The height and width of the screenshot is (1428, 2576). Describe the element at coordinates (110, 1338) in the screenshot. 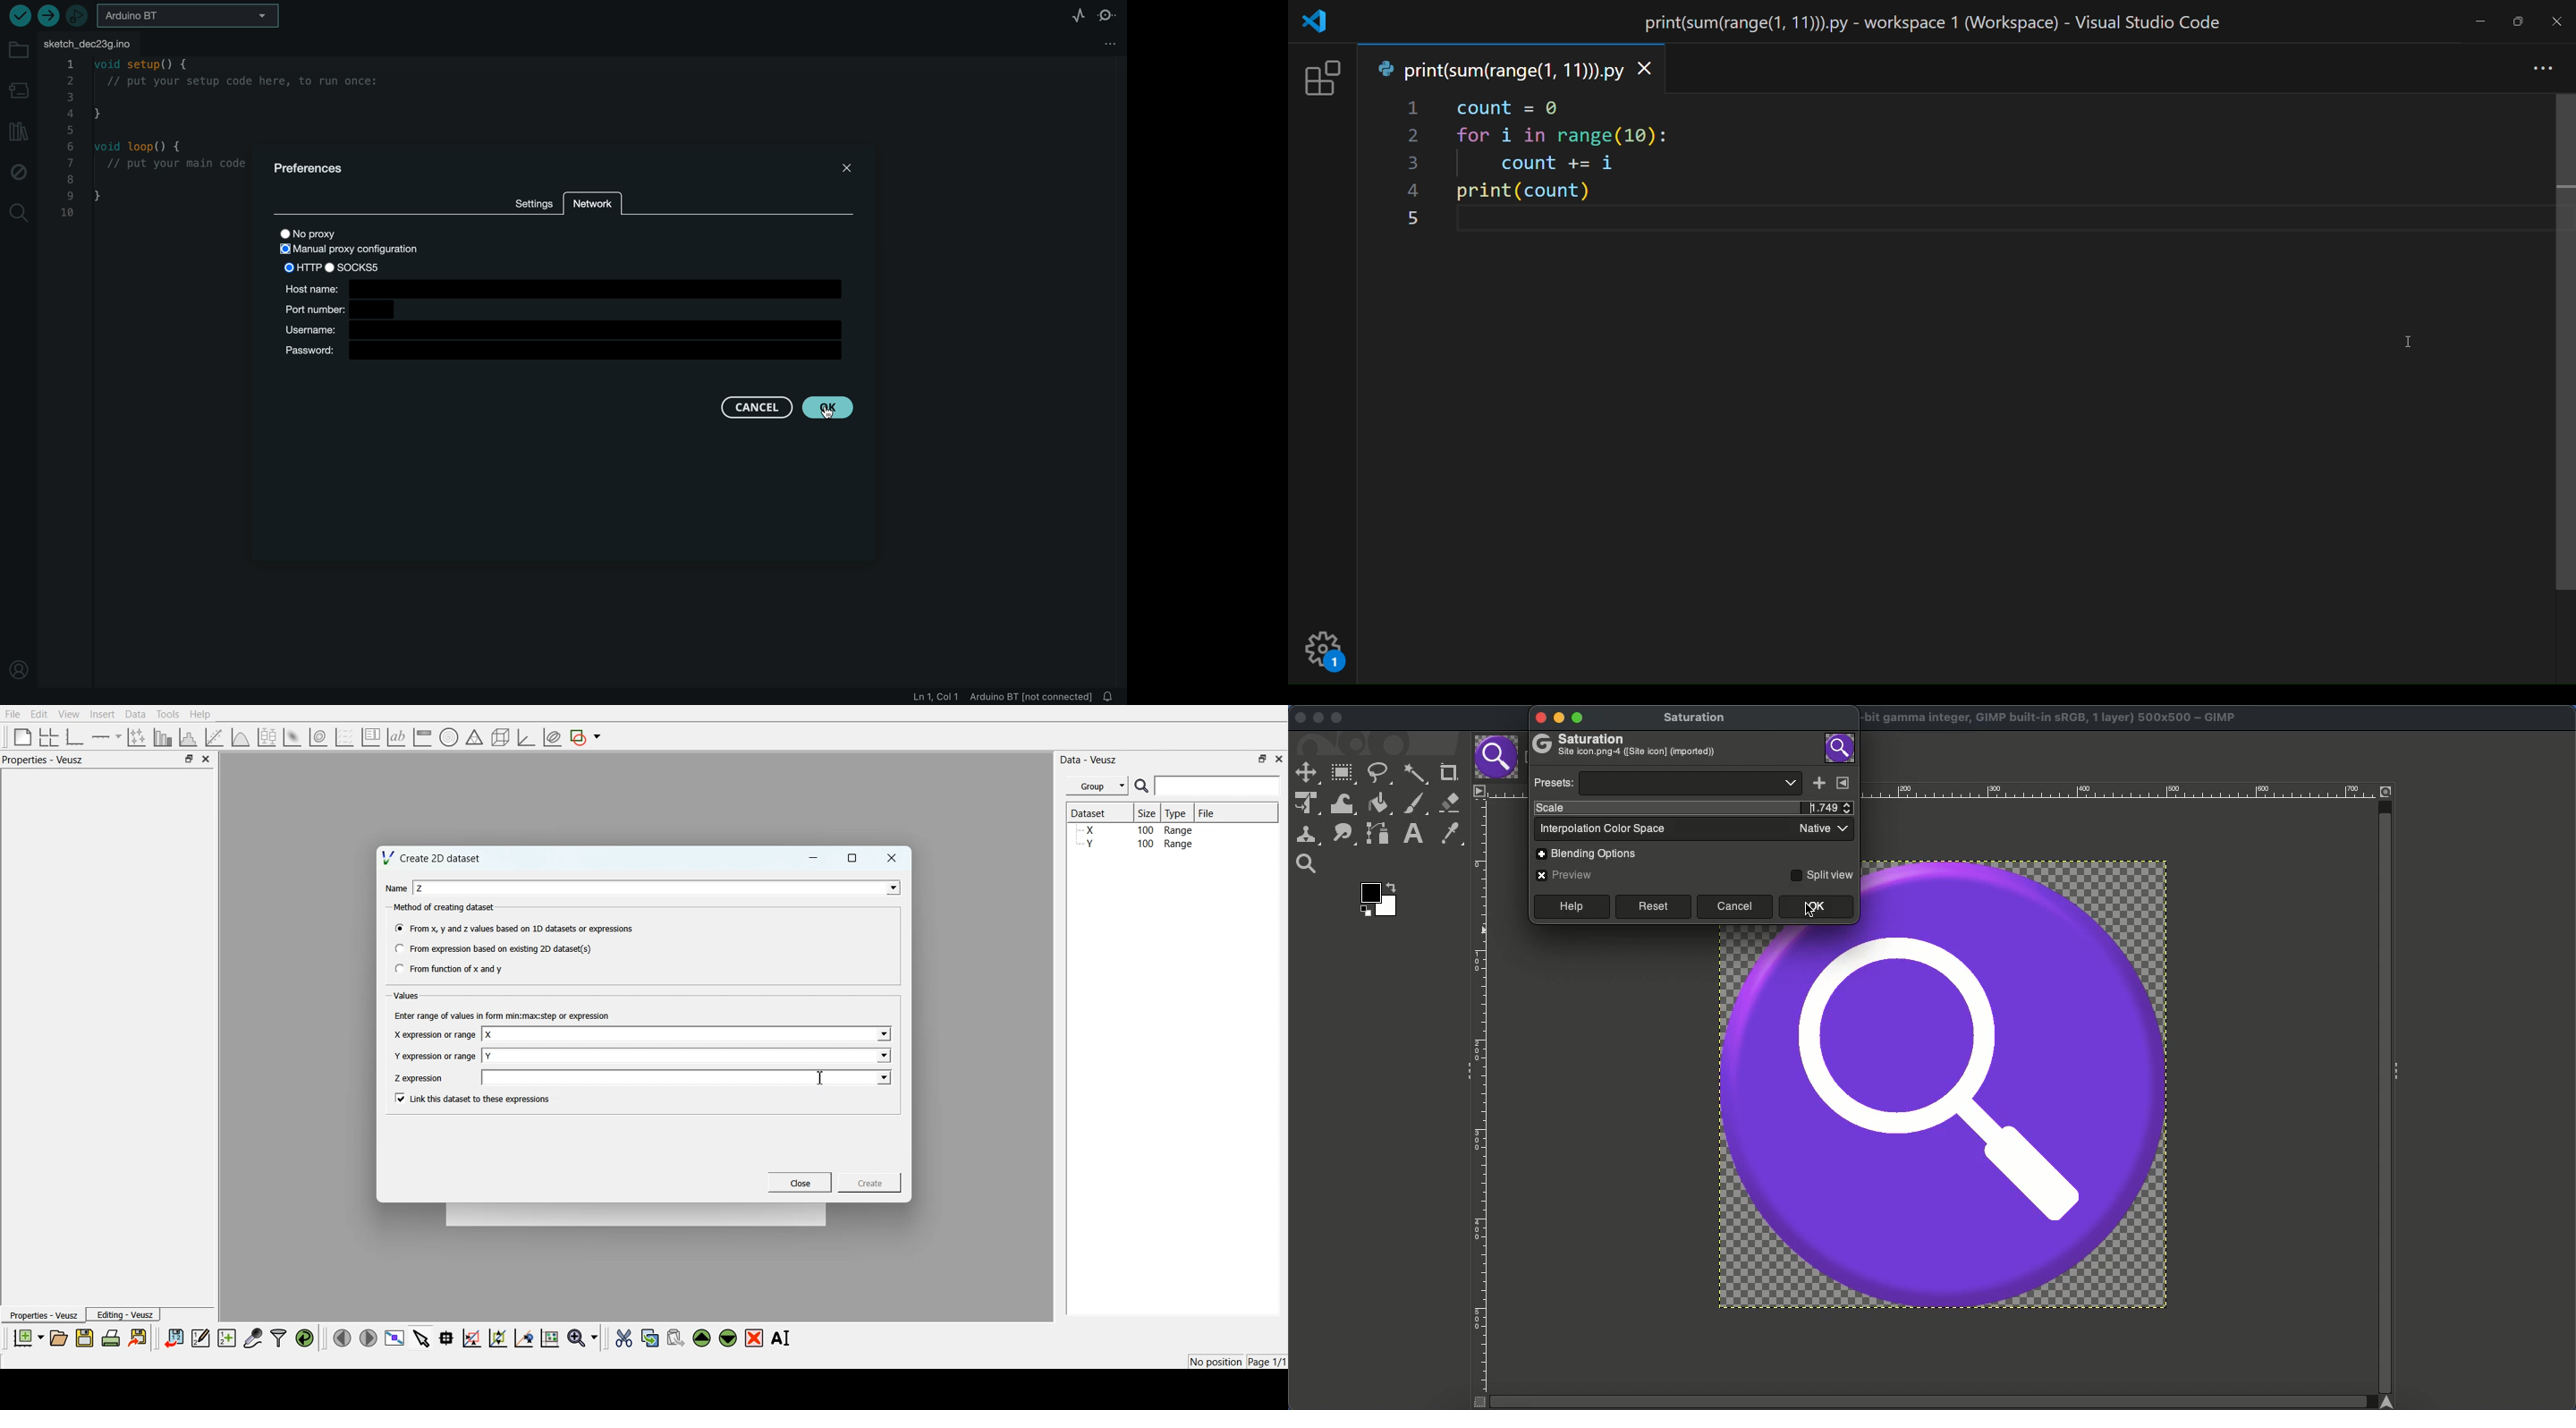

I see `Print the document` at that location.